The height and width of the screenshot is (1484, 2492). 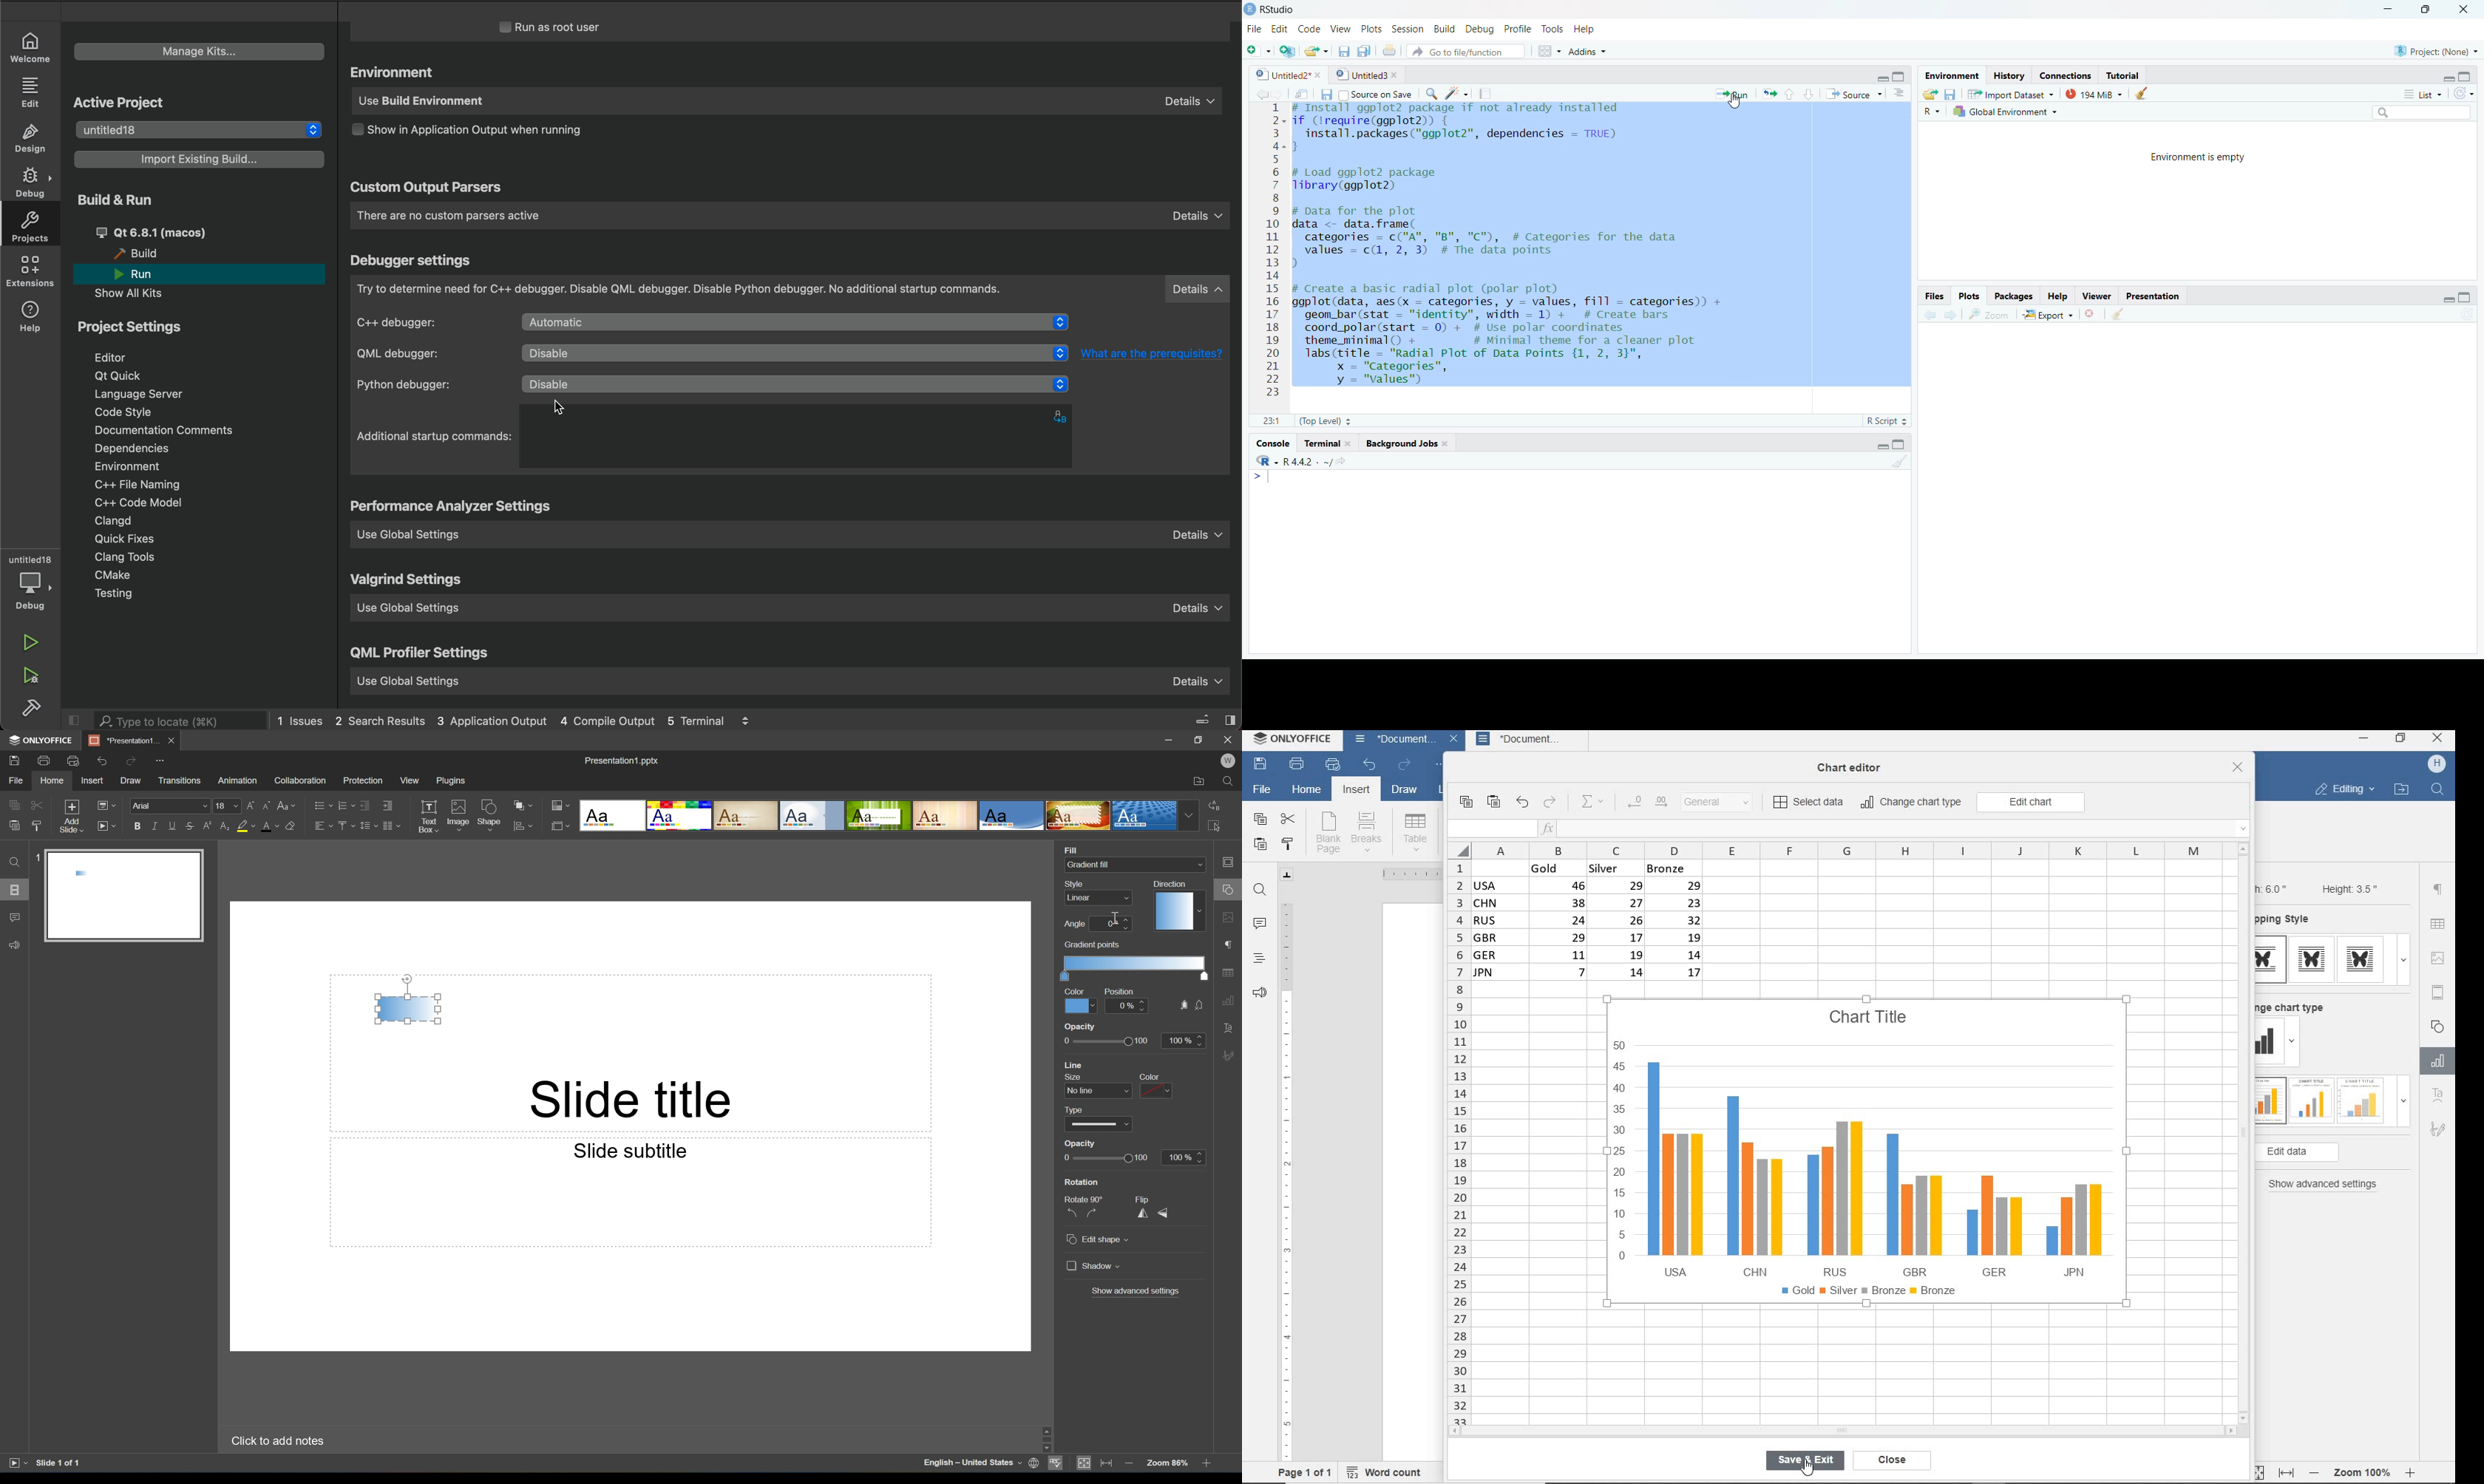 I want to click on R Script , so click(x=1885, y=420).